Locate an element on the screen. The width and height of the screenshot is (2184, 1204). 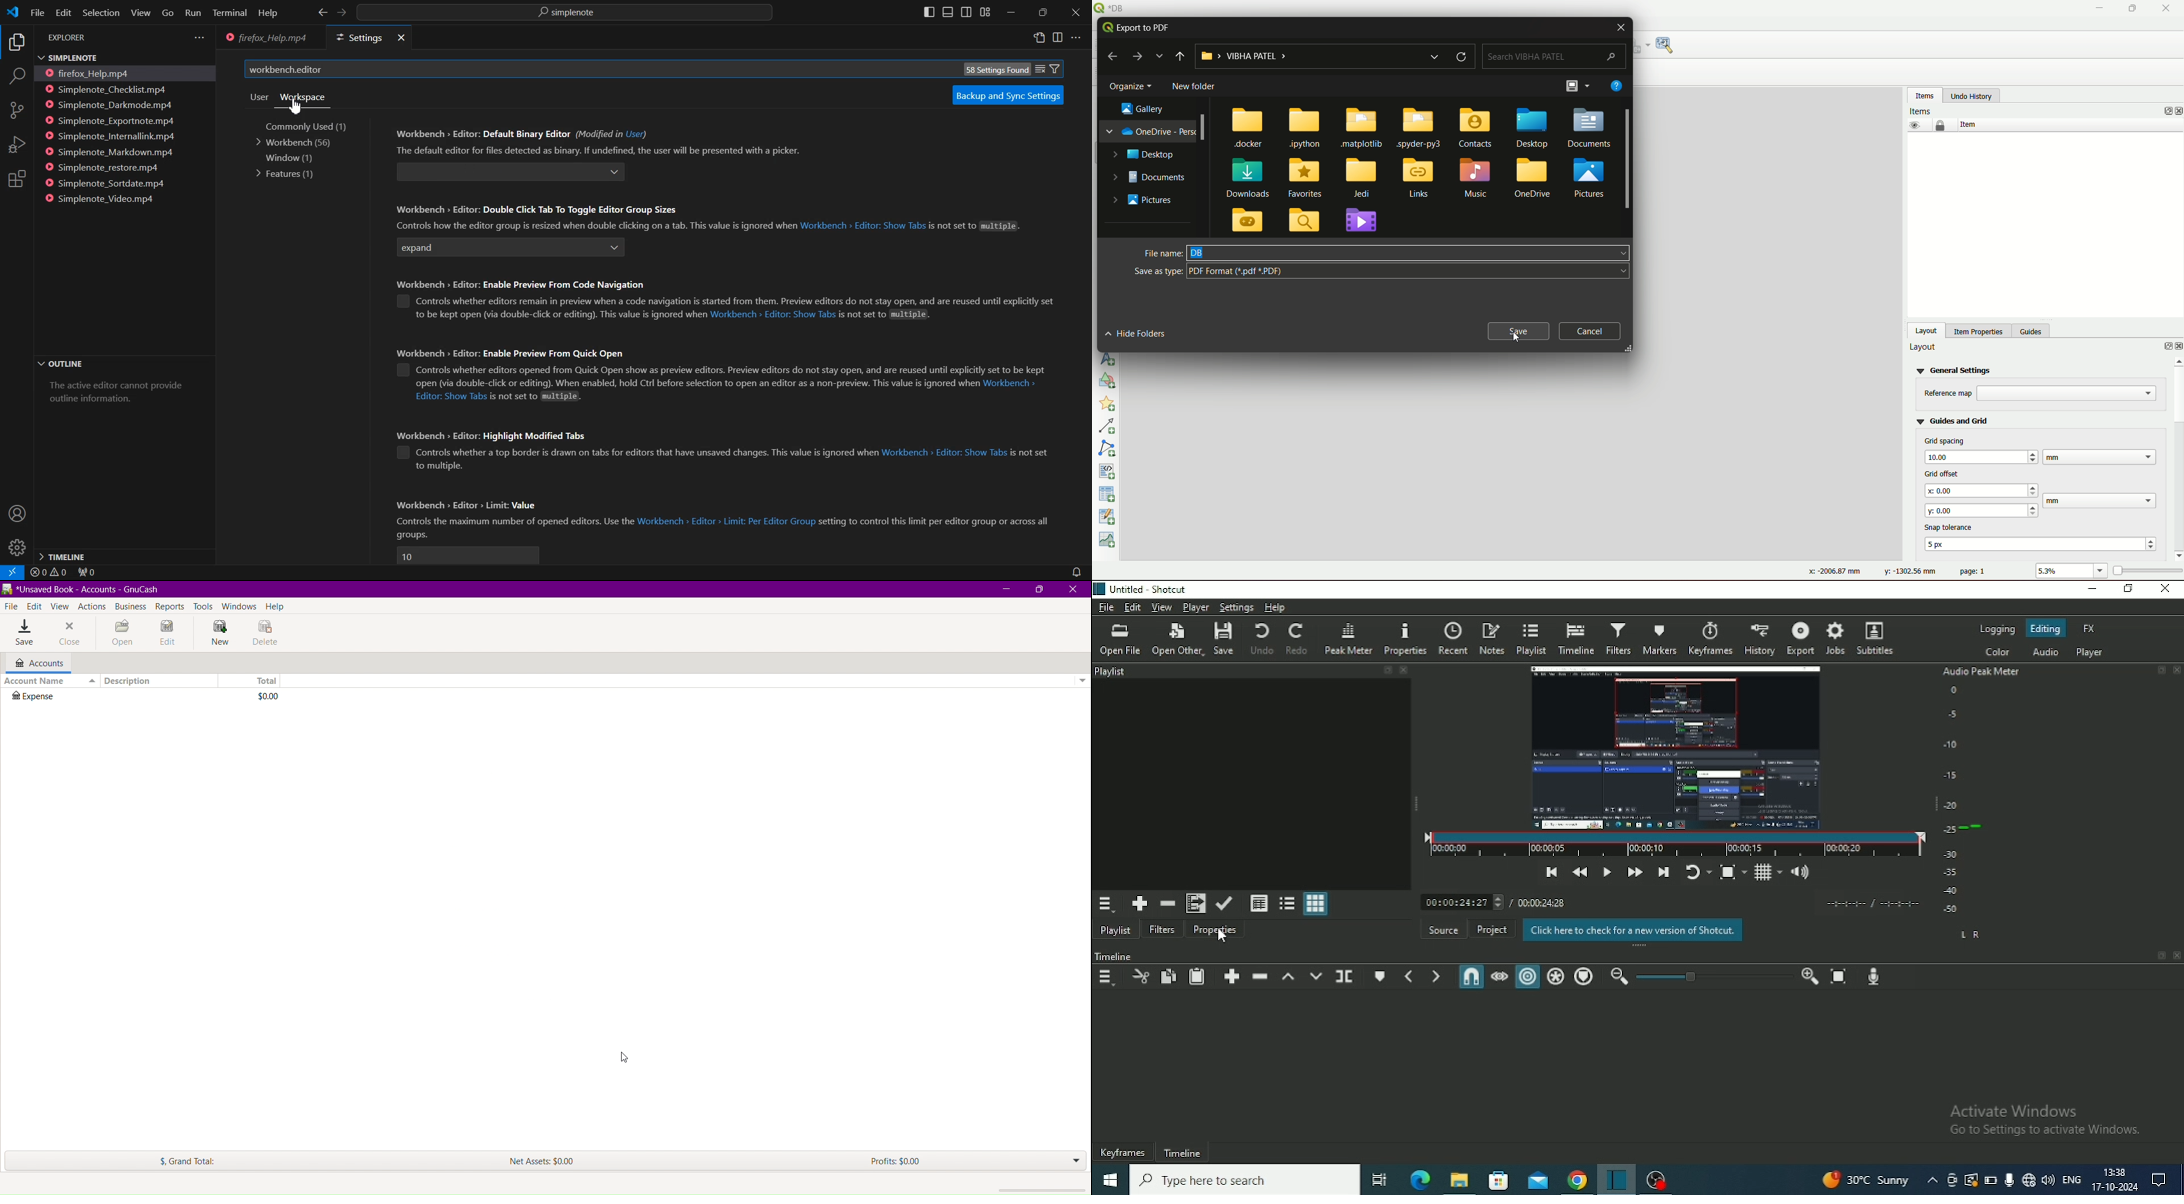
documents is located at coordinates (1153, 179).